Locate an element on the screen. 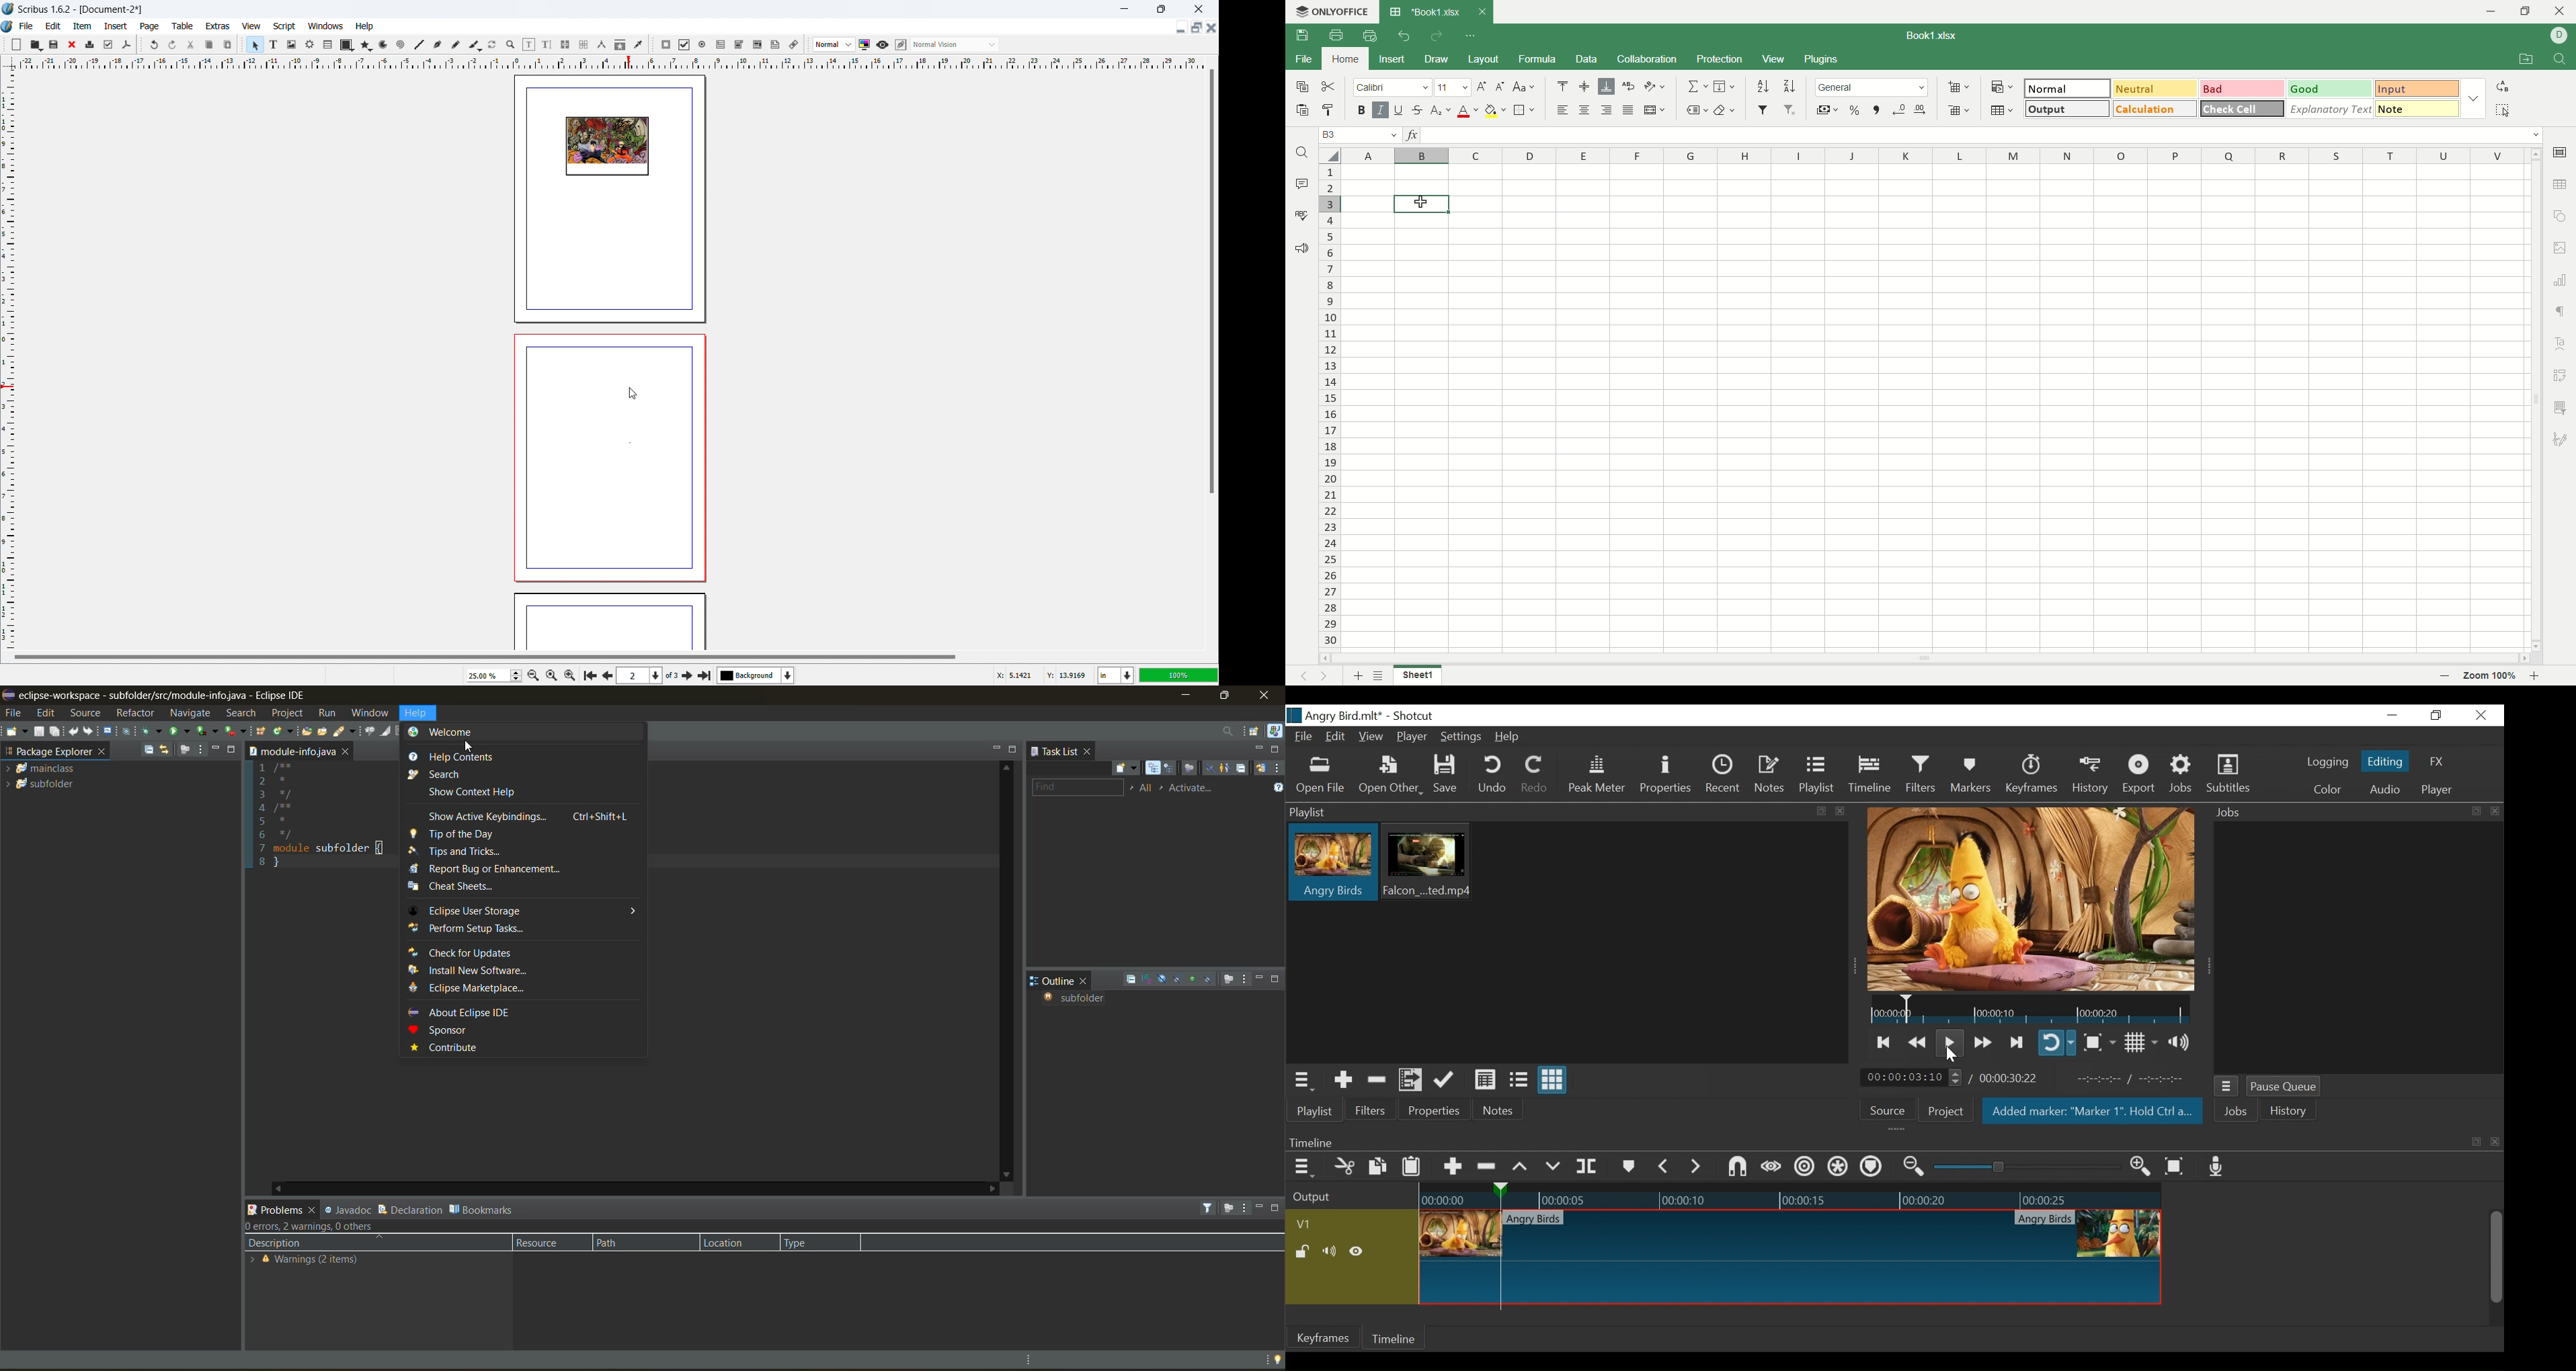  Colr is located at coordinates (2327, 790).